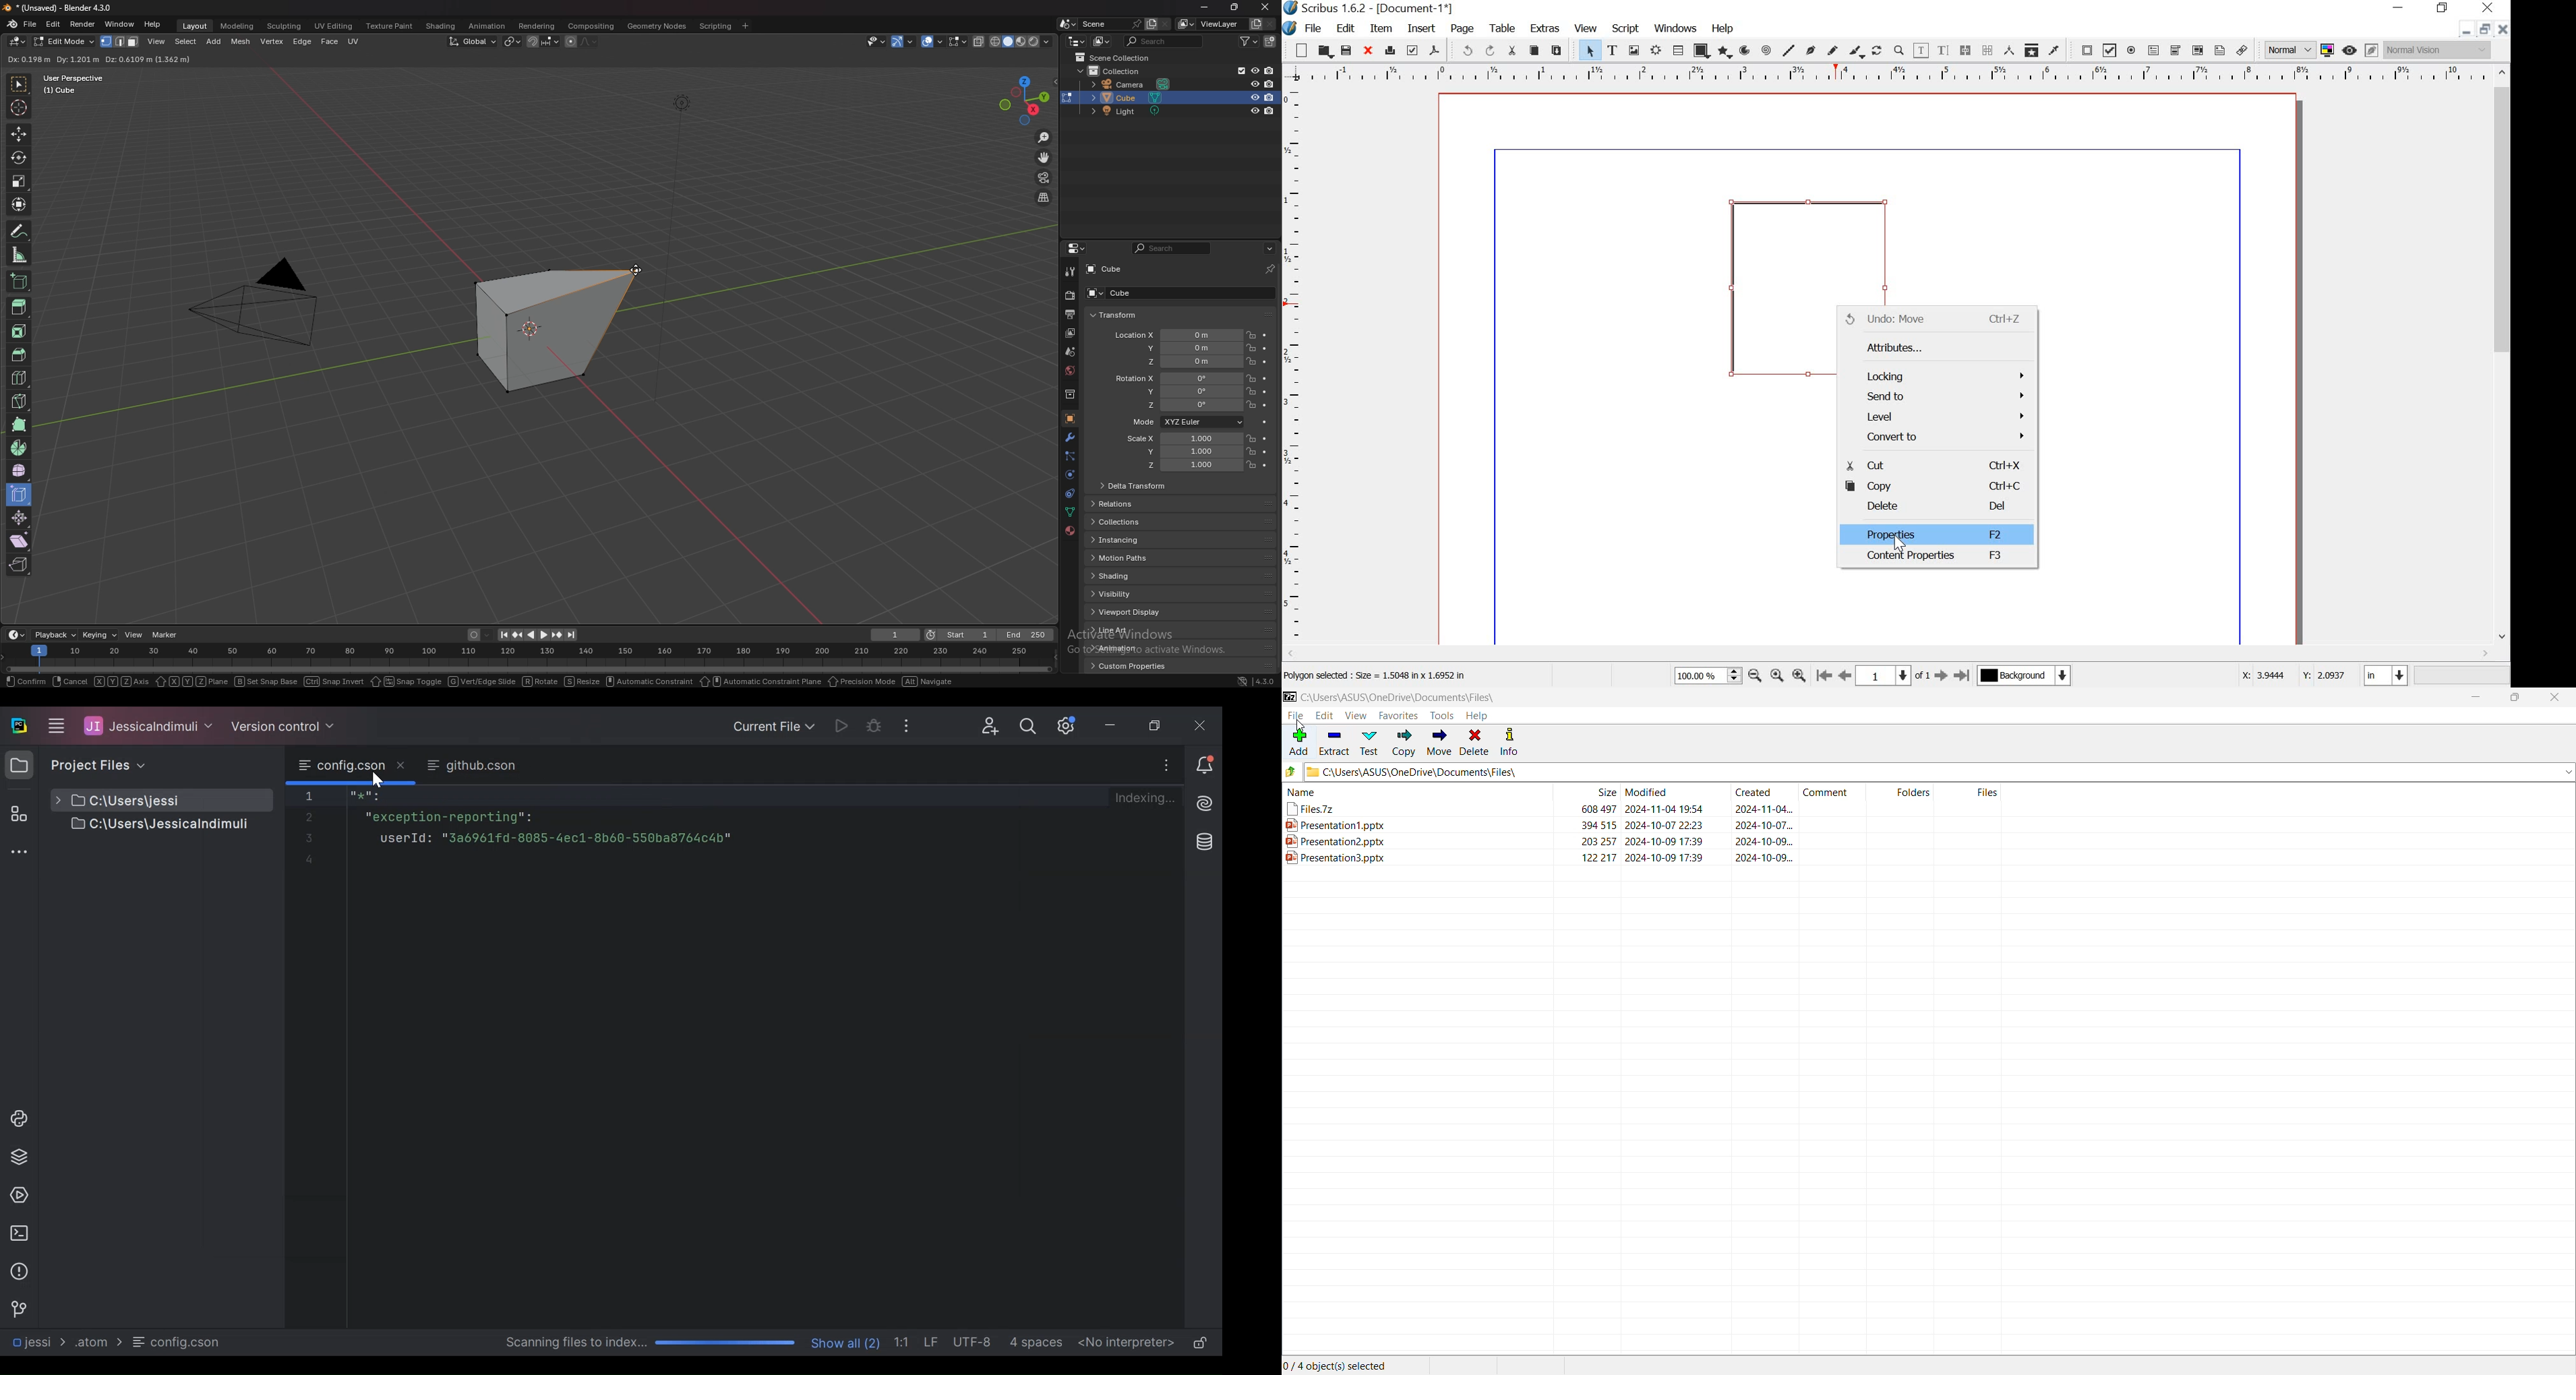 The image size is (2576, 1400). I want to click on edit in preview mode, so click(2373, 50).